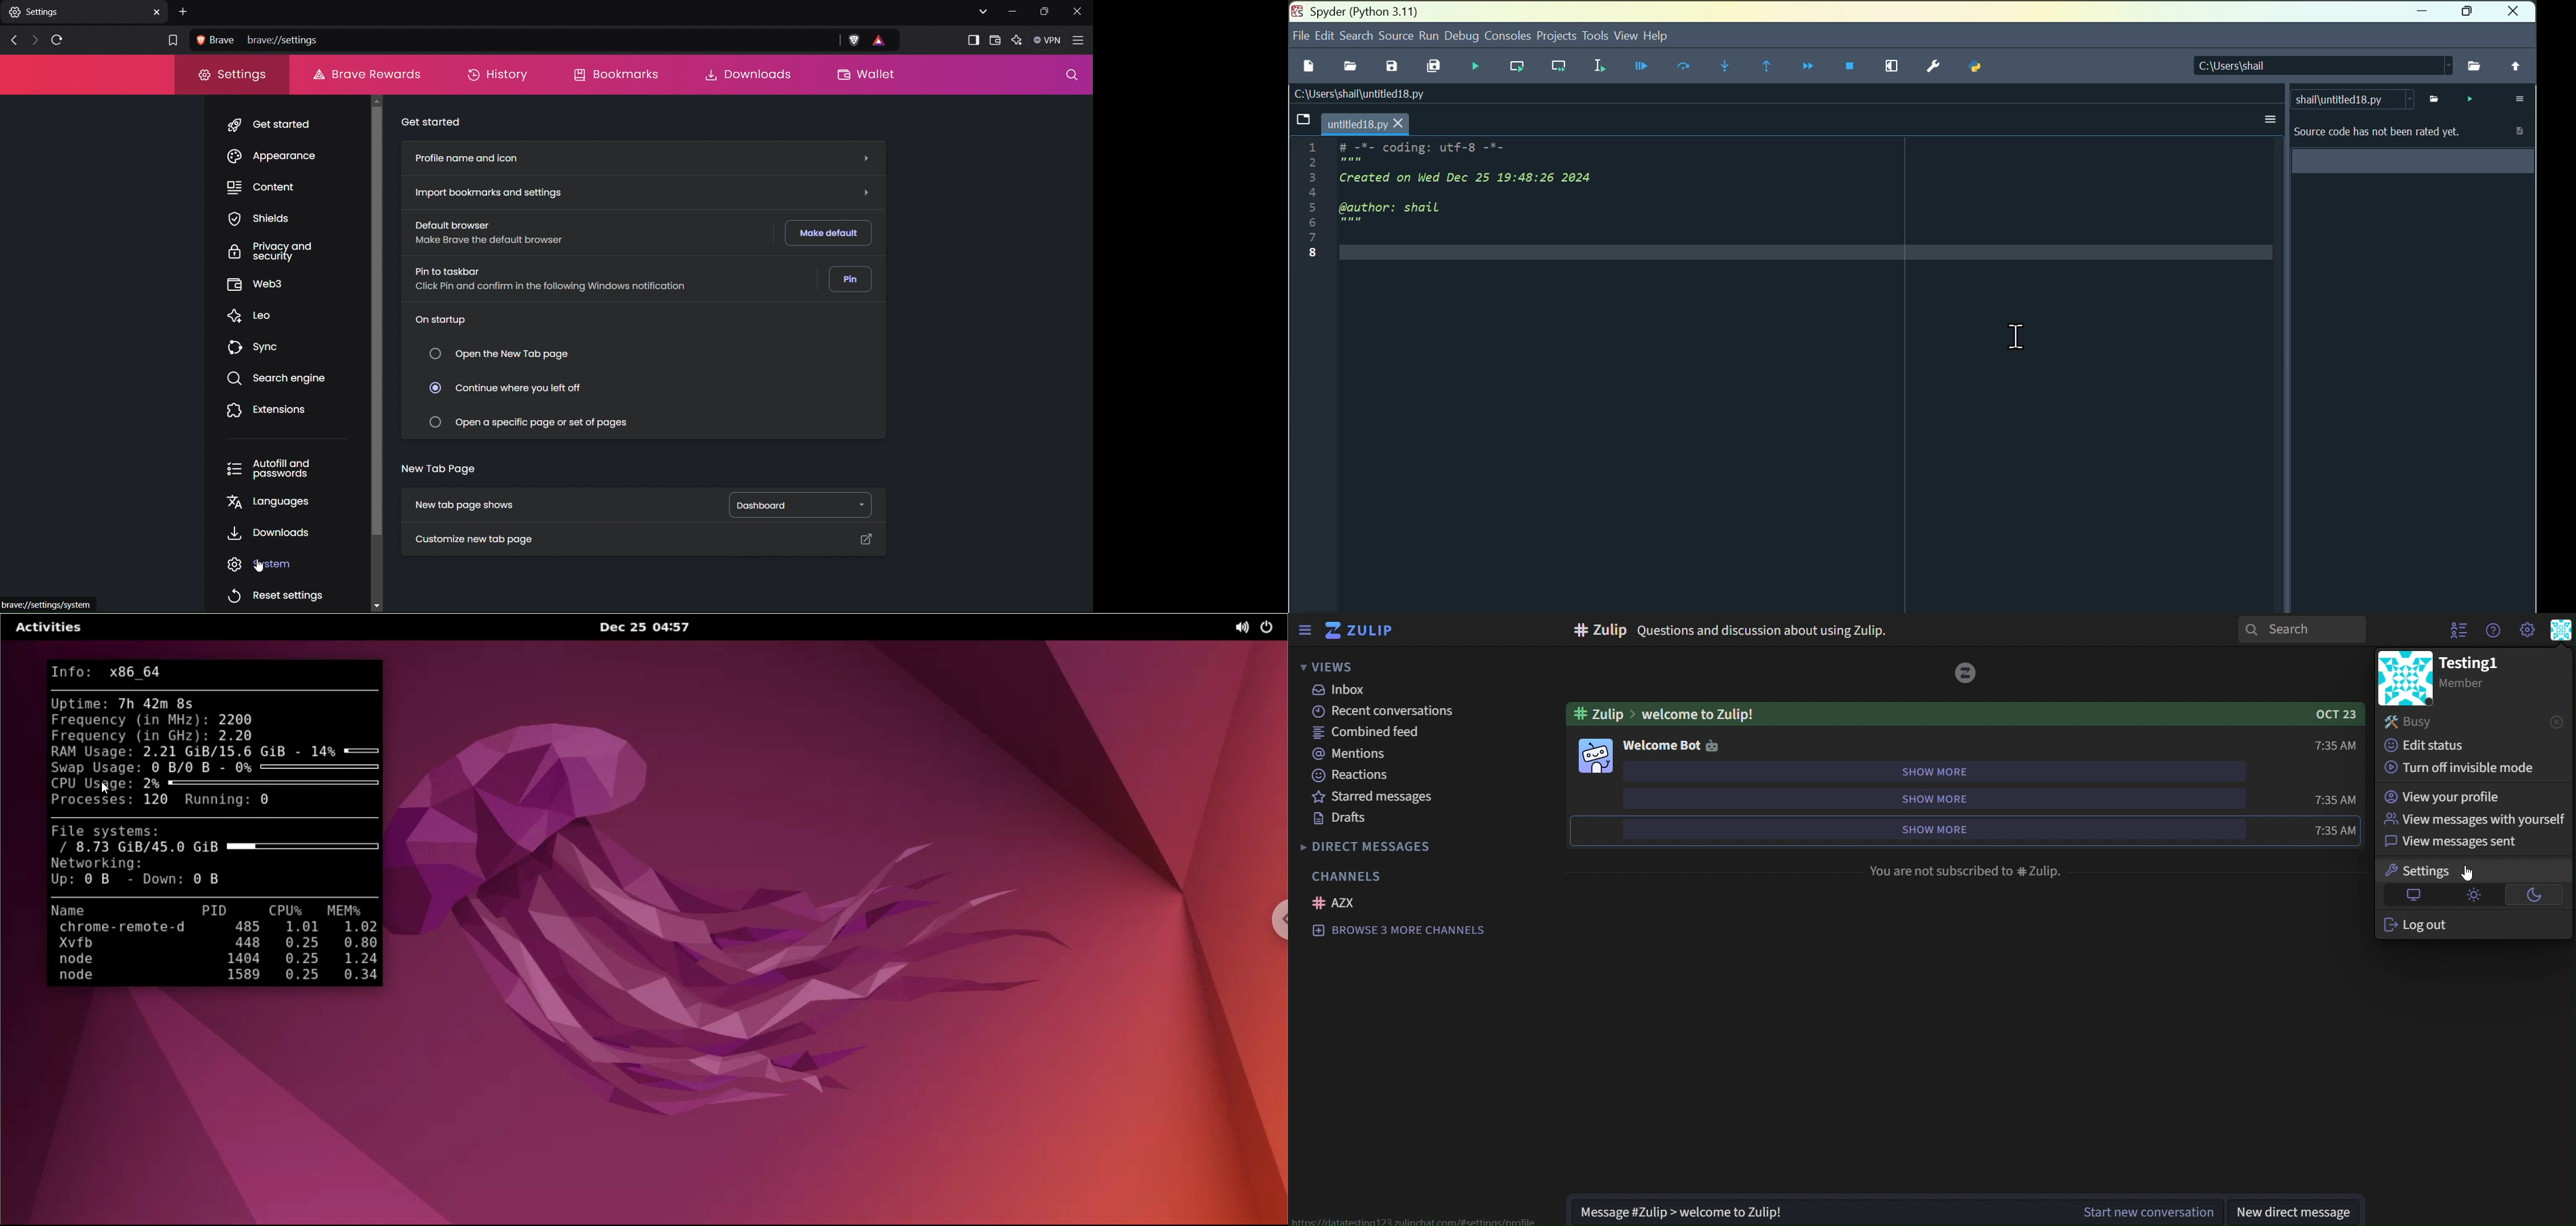 Image resolution: width=2576 pixels, height=1232 pixels. Describe the element at coordinates (1764, 66) in the screenshot. I see `Continue debugging` at that location.